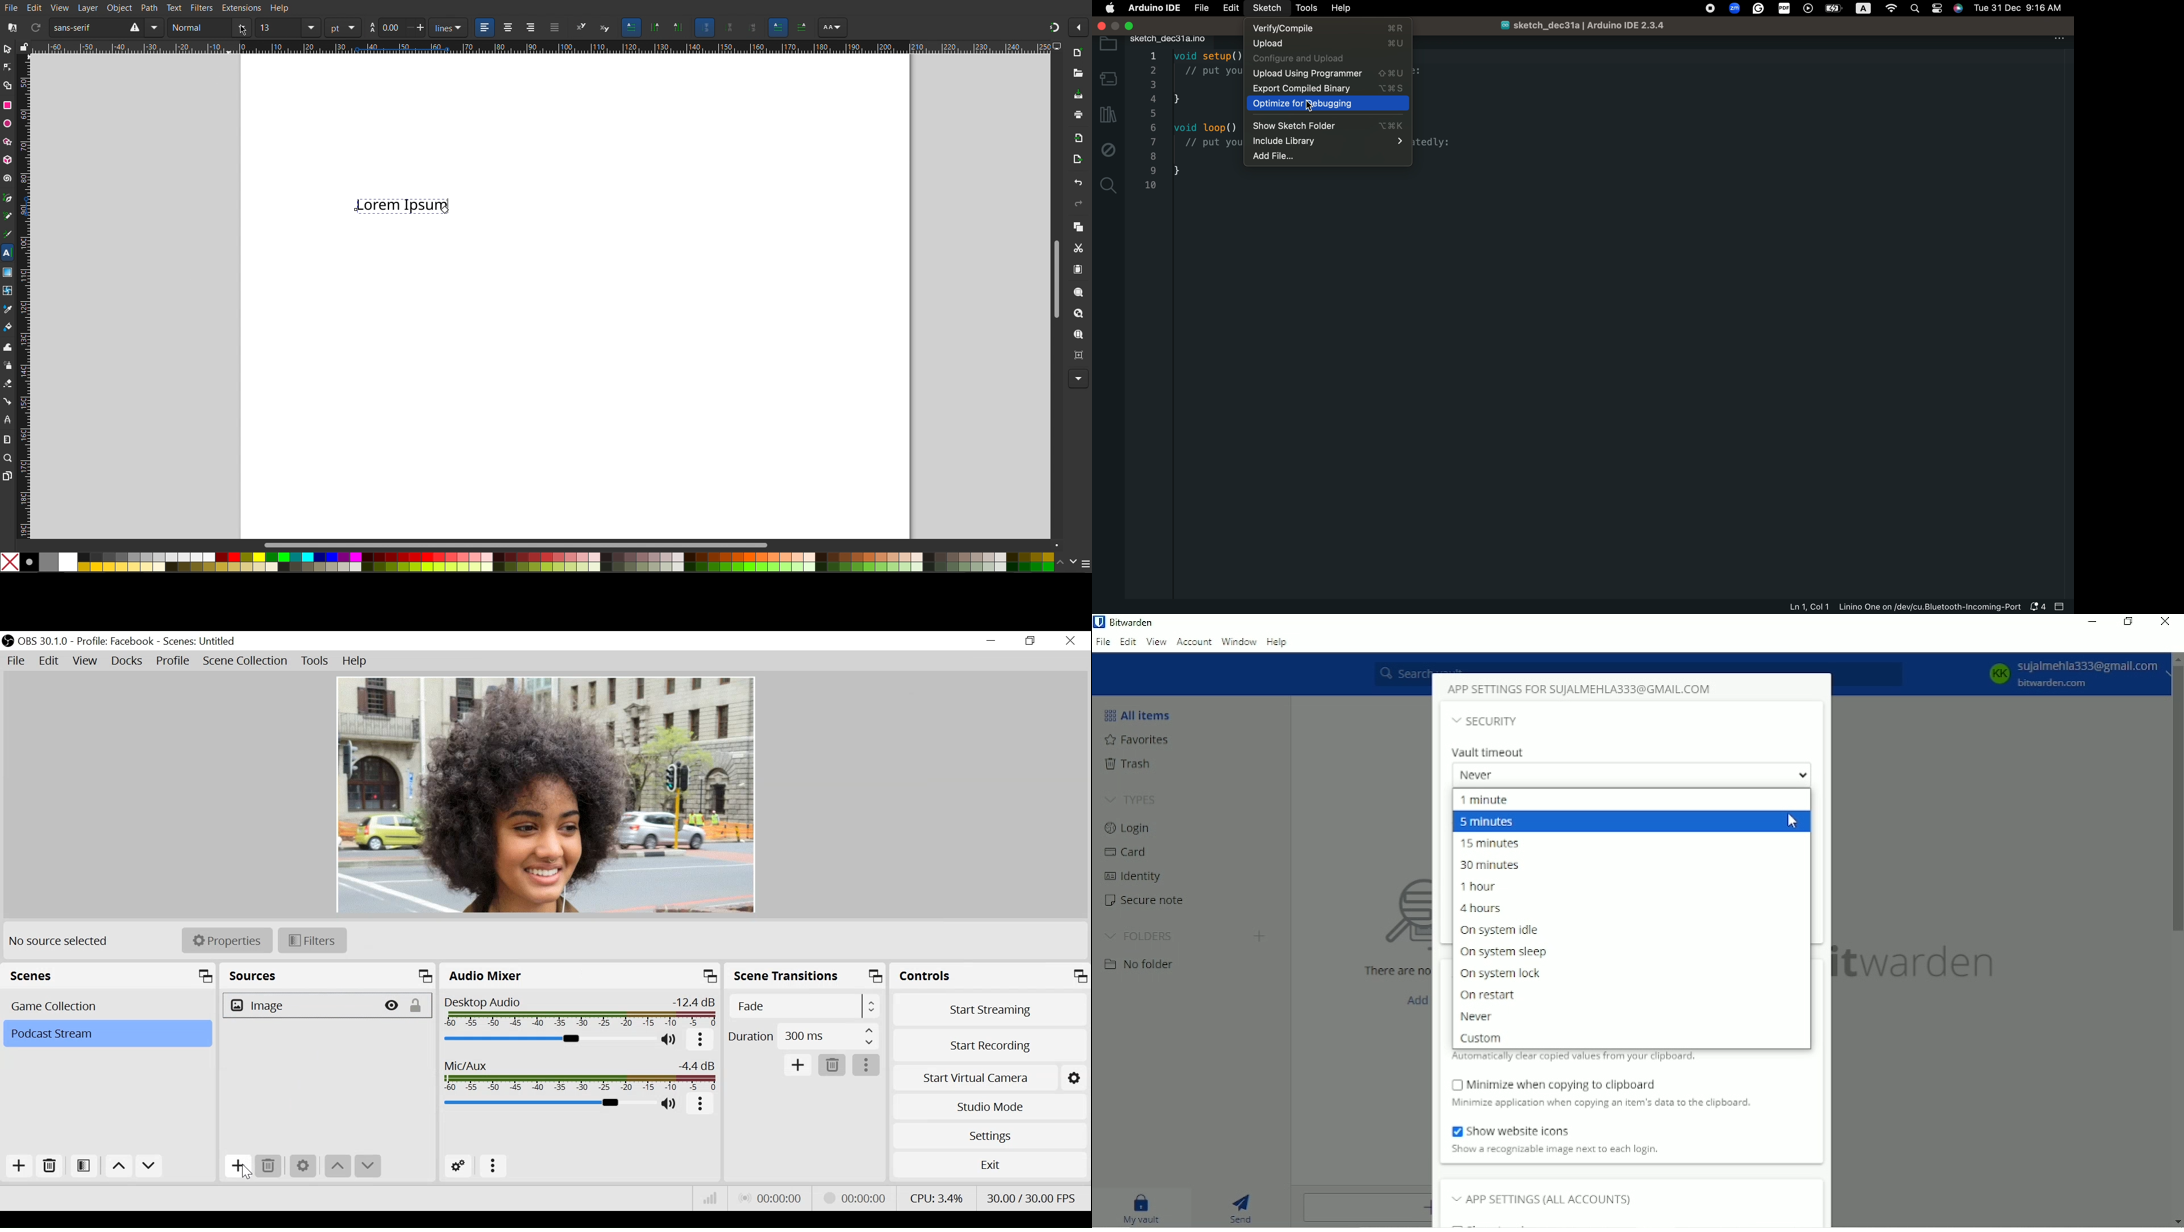  I want to click on Paste, so click(1077, 270).